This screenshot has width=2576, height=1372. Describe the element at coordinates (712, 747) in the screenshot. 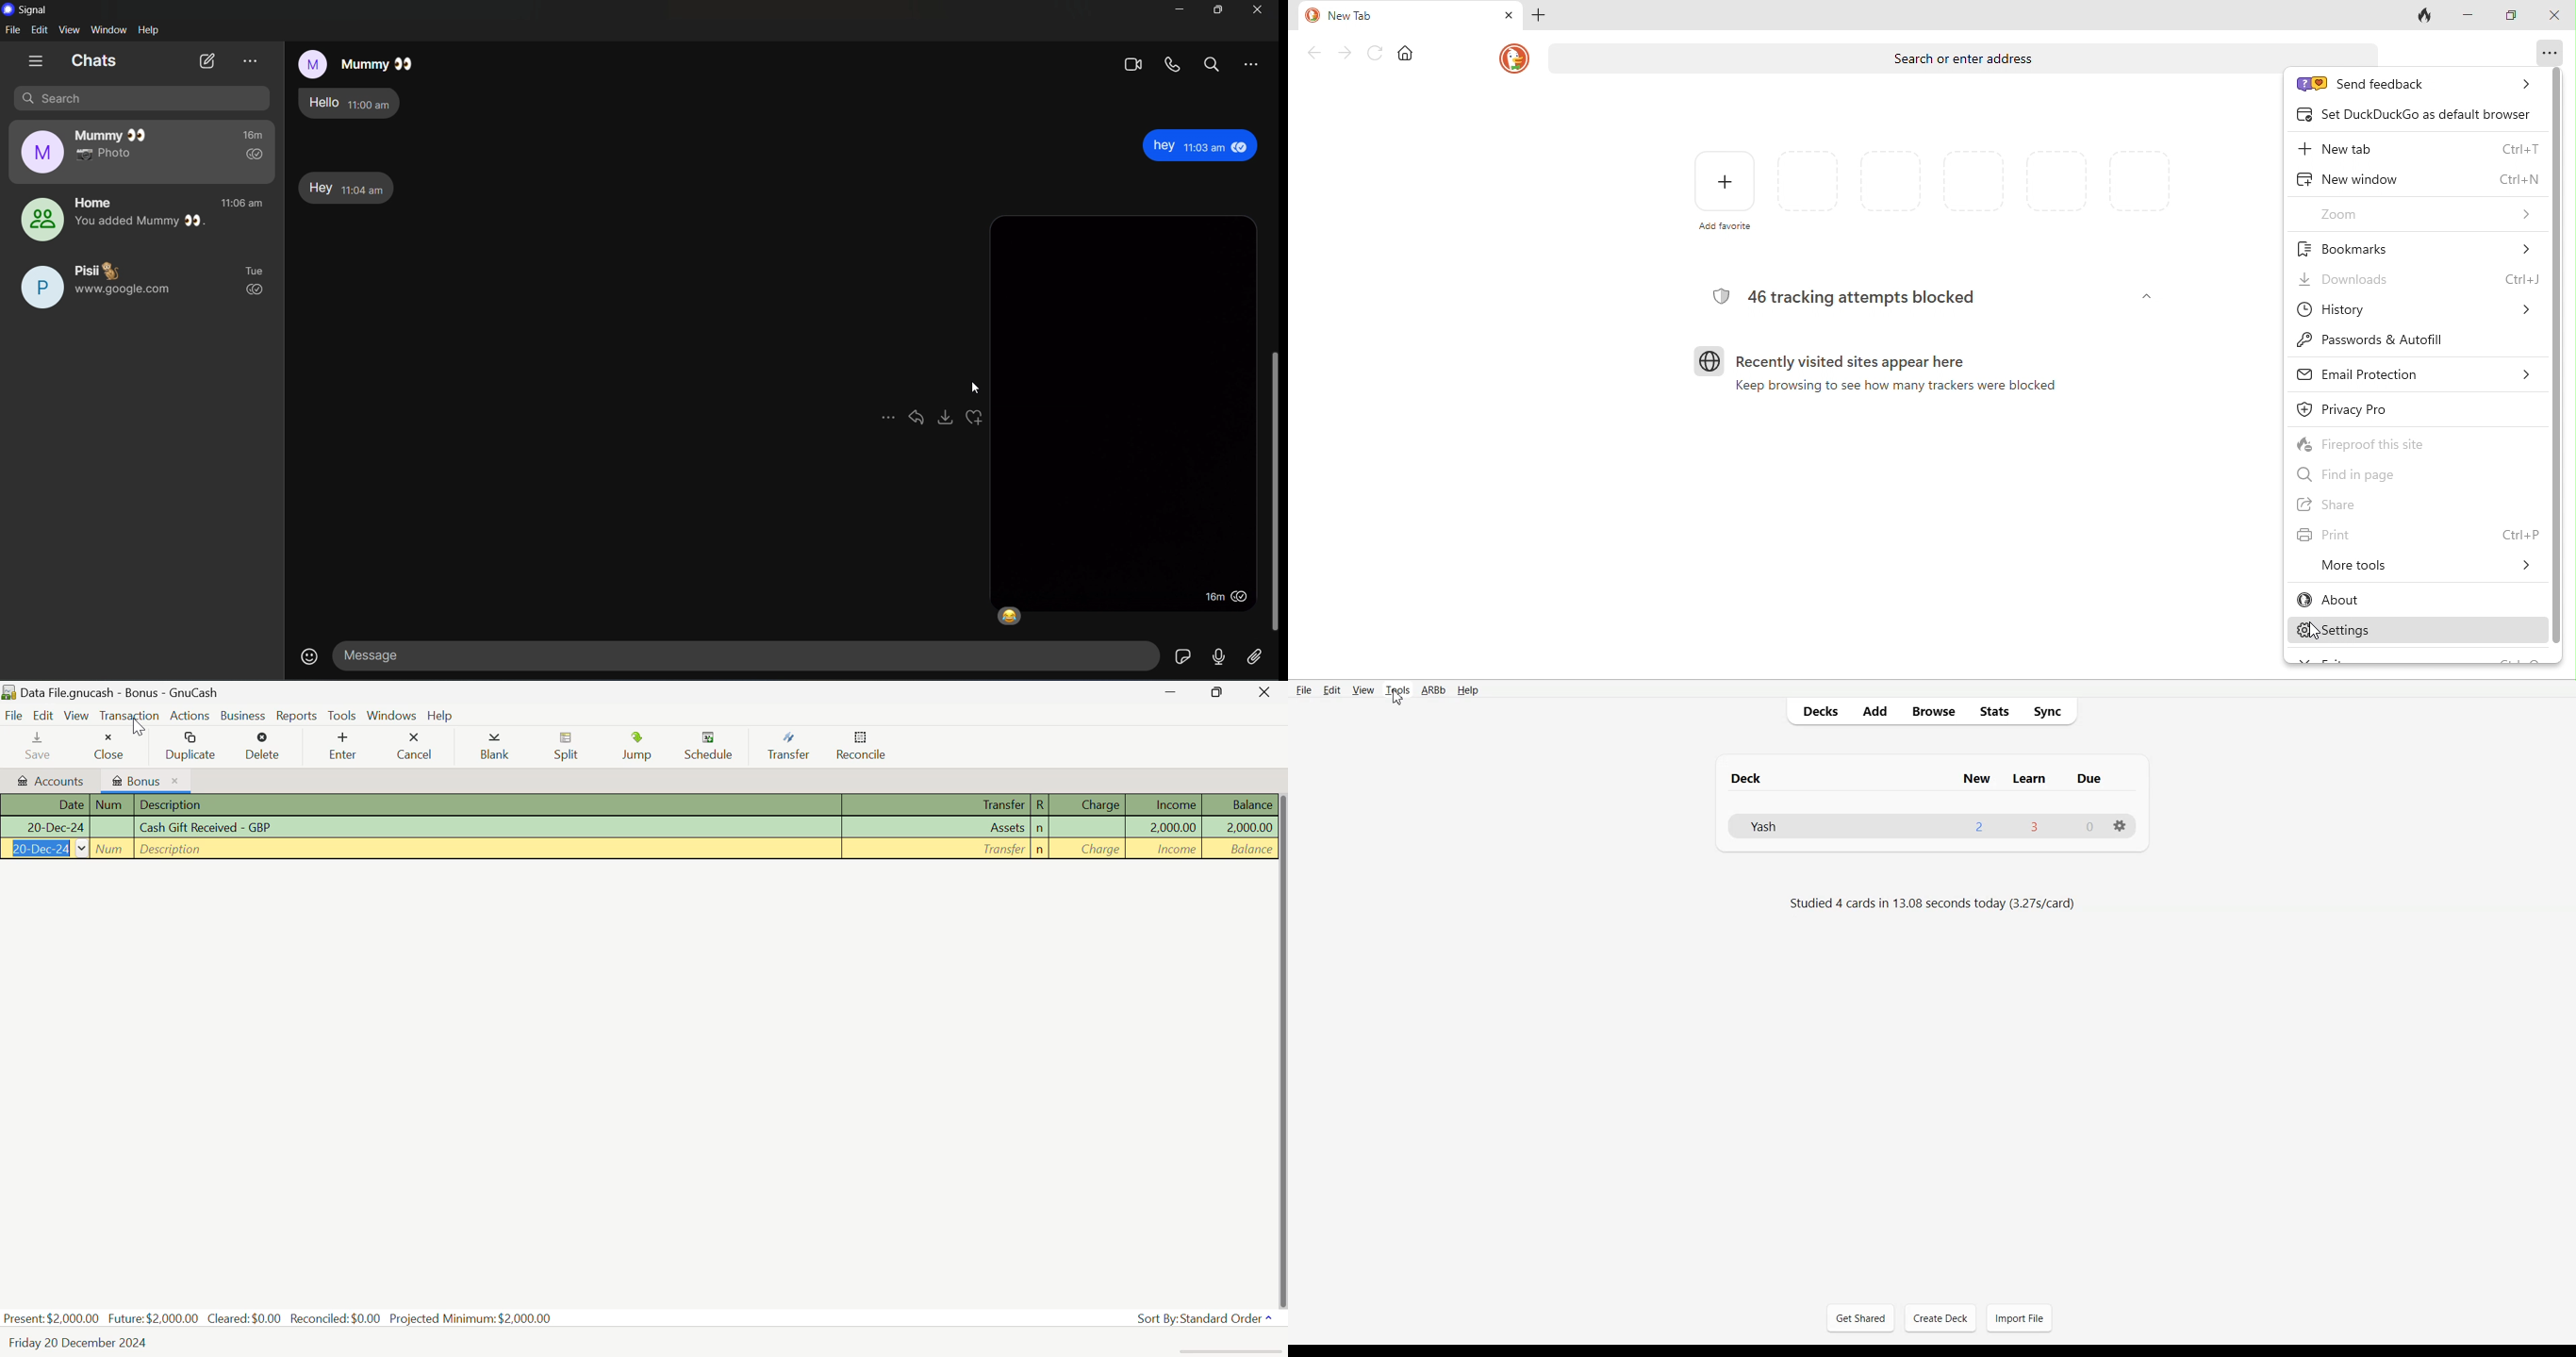

I see `Schedule` at that location.